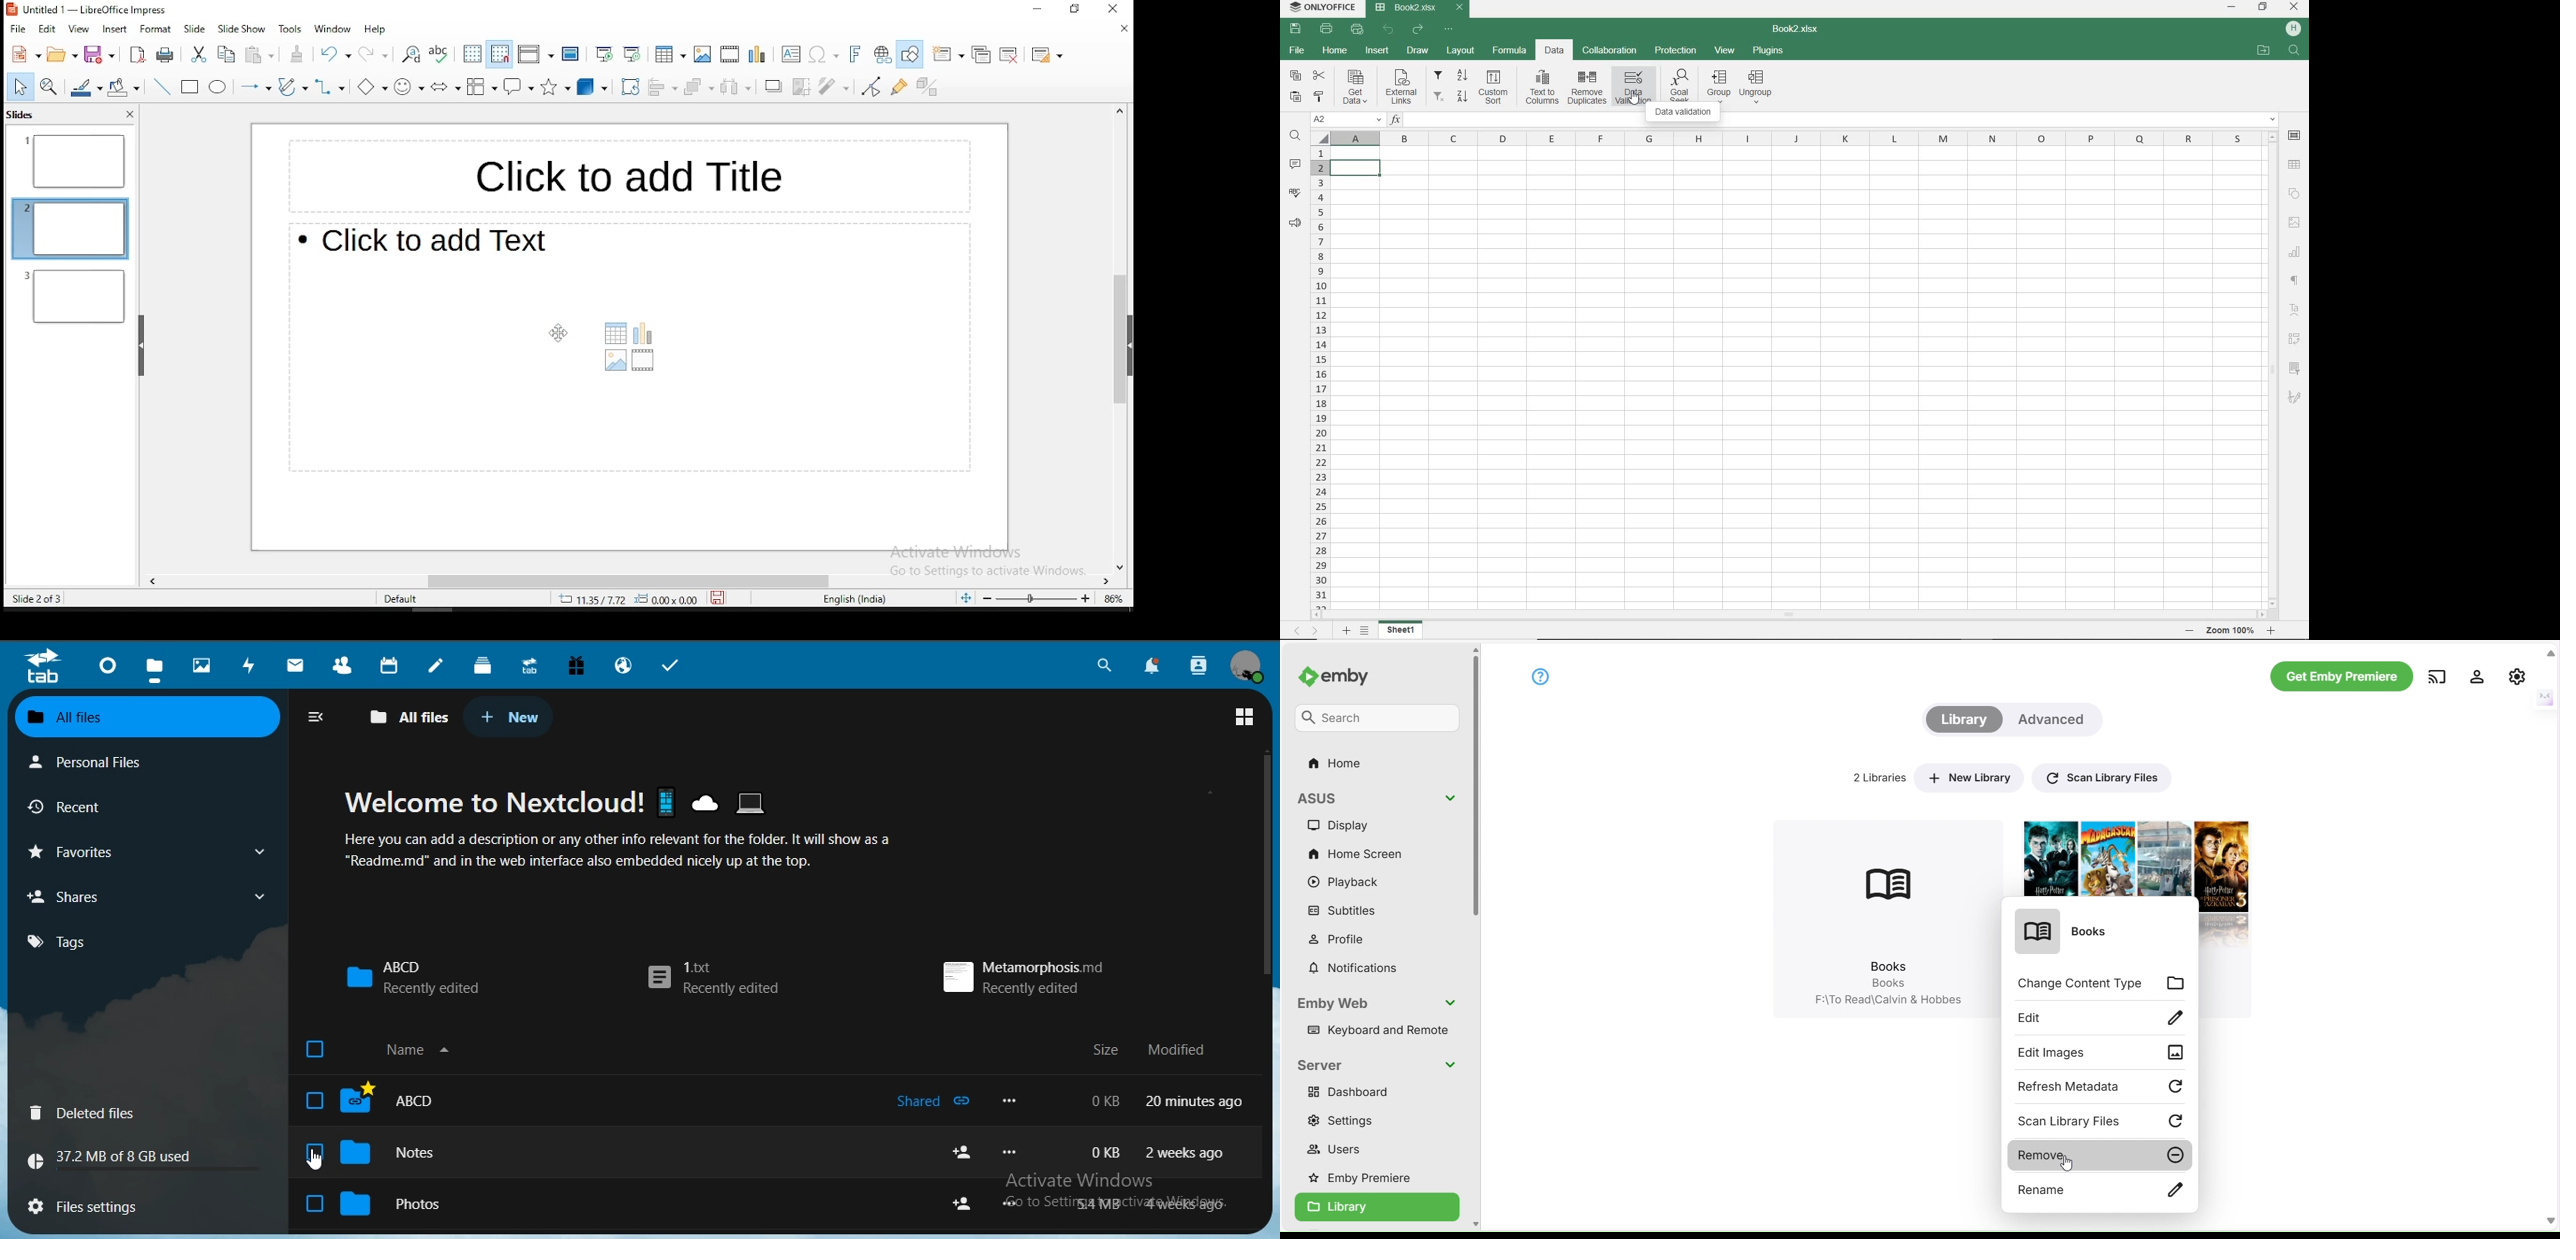  What do you see at coordinates (333, 28) in the screenshot?
I see `window` at bounding box center [333, 28].